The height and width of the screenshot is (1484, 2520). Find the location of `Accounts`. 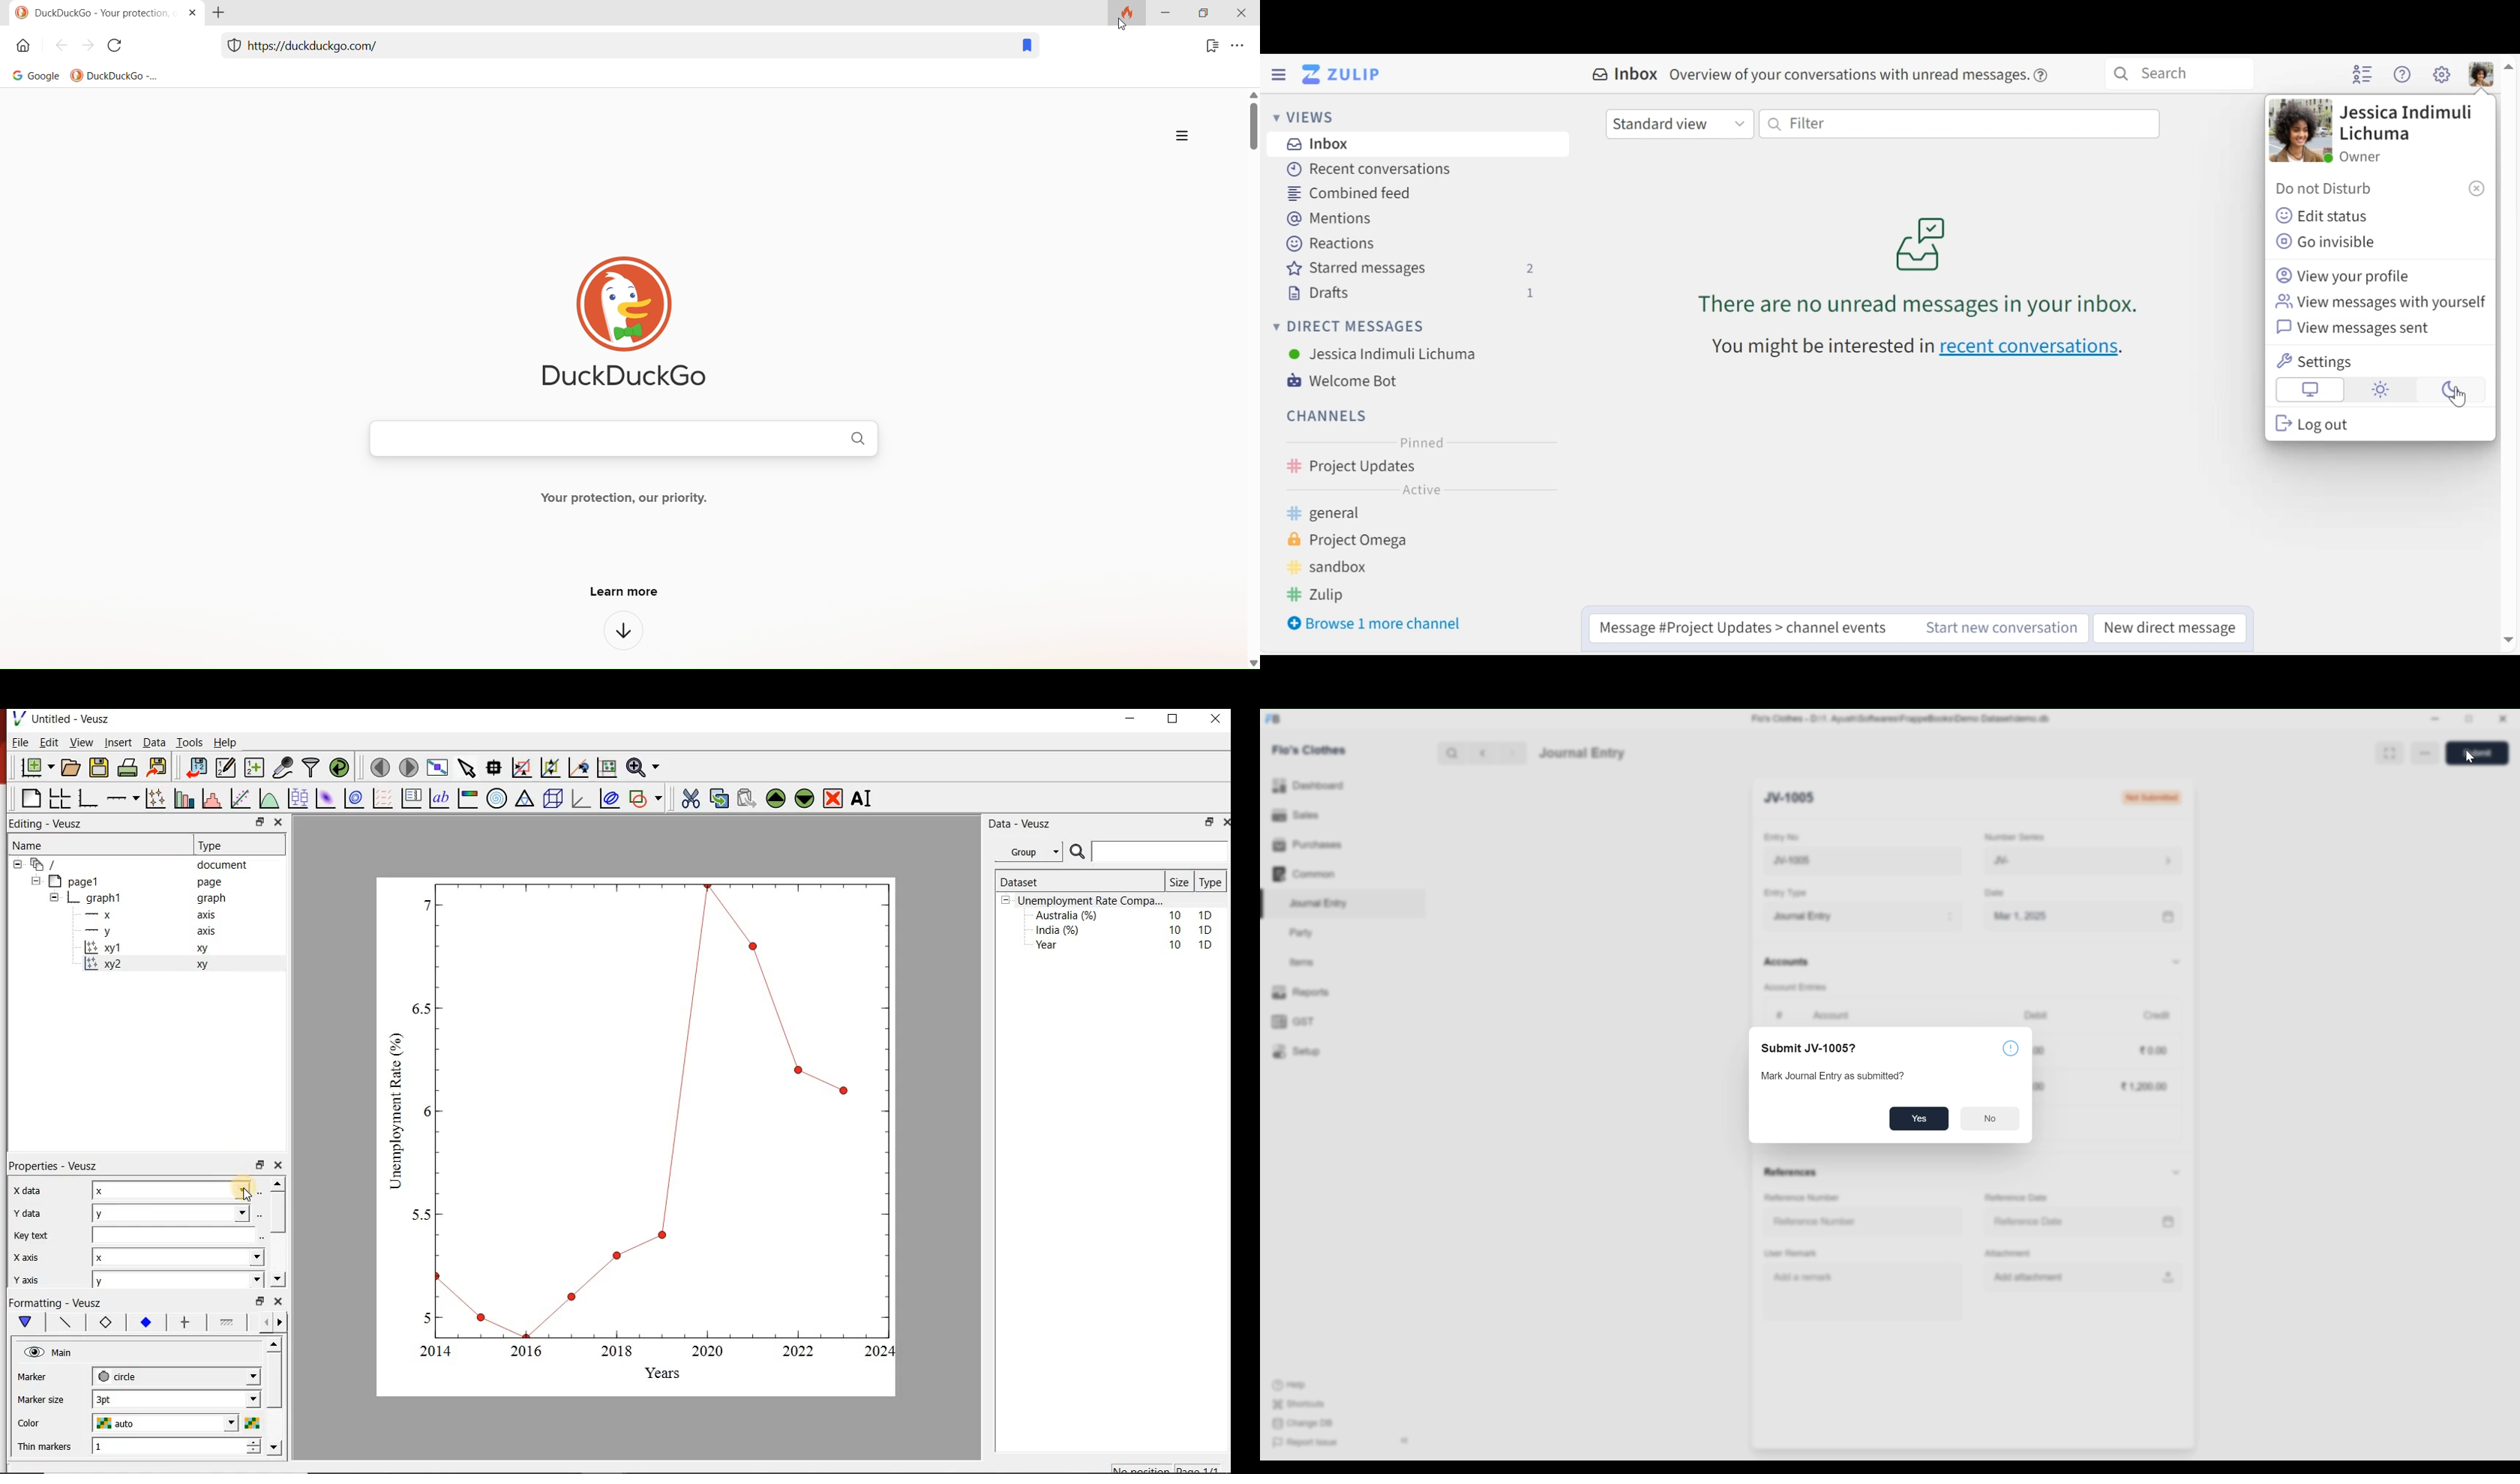

Accounts is located at coordinates (1788, 960).